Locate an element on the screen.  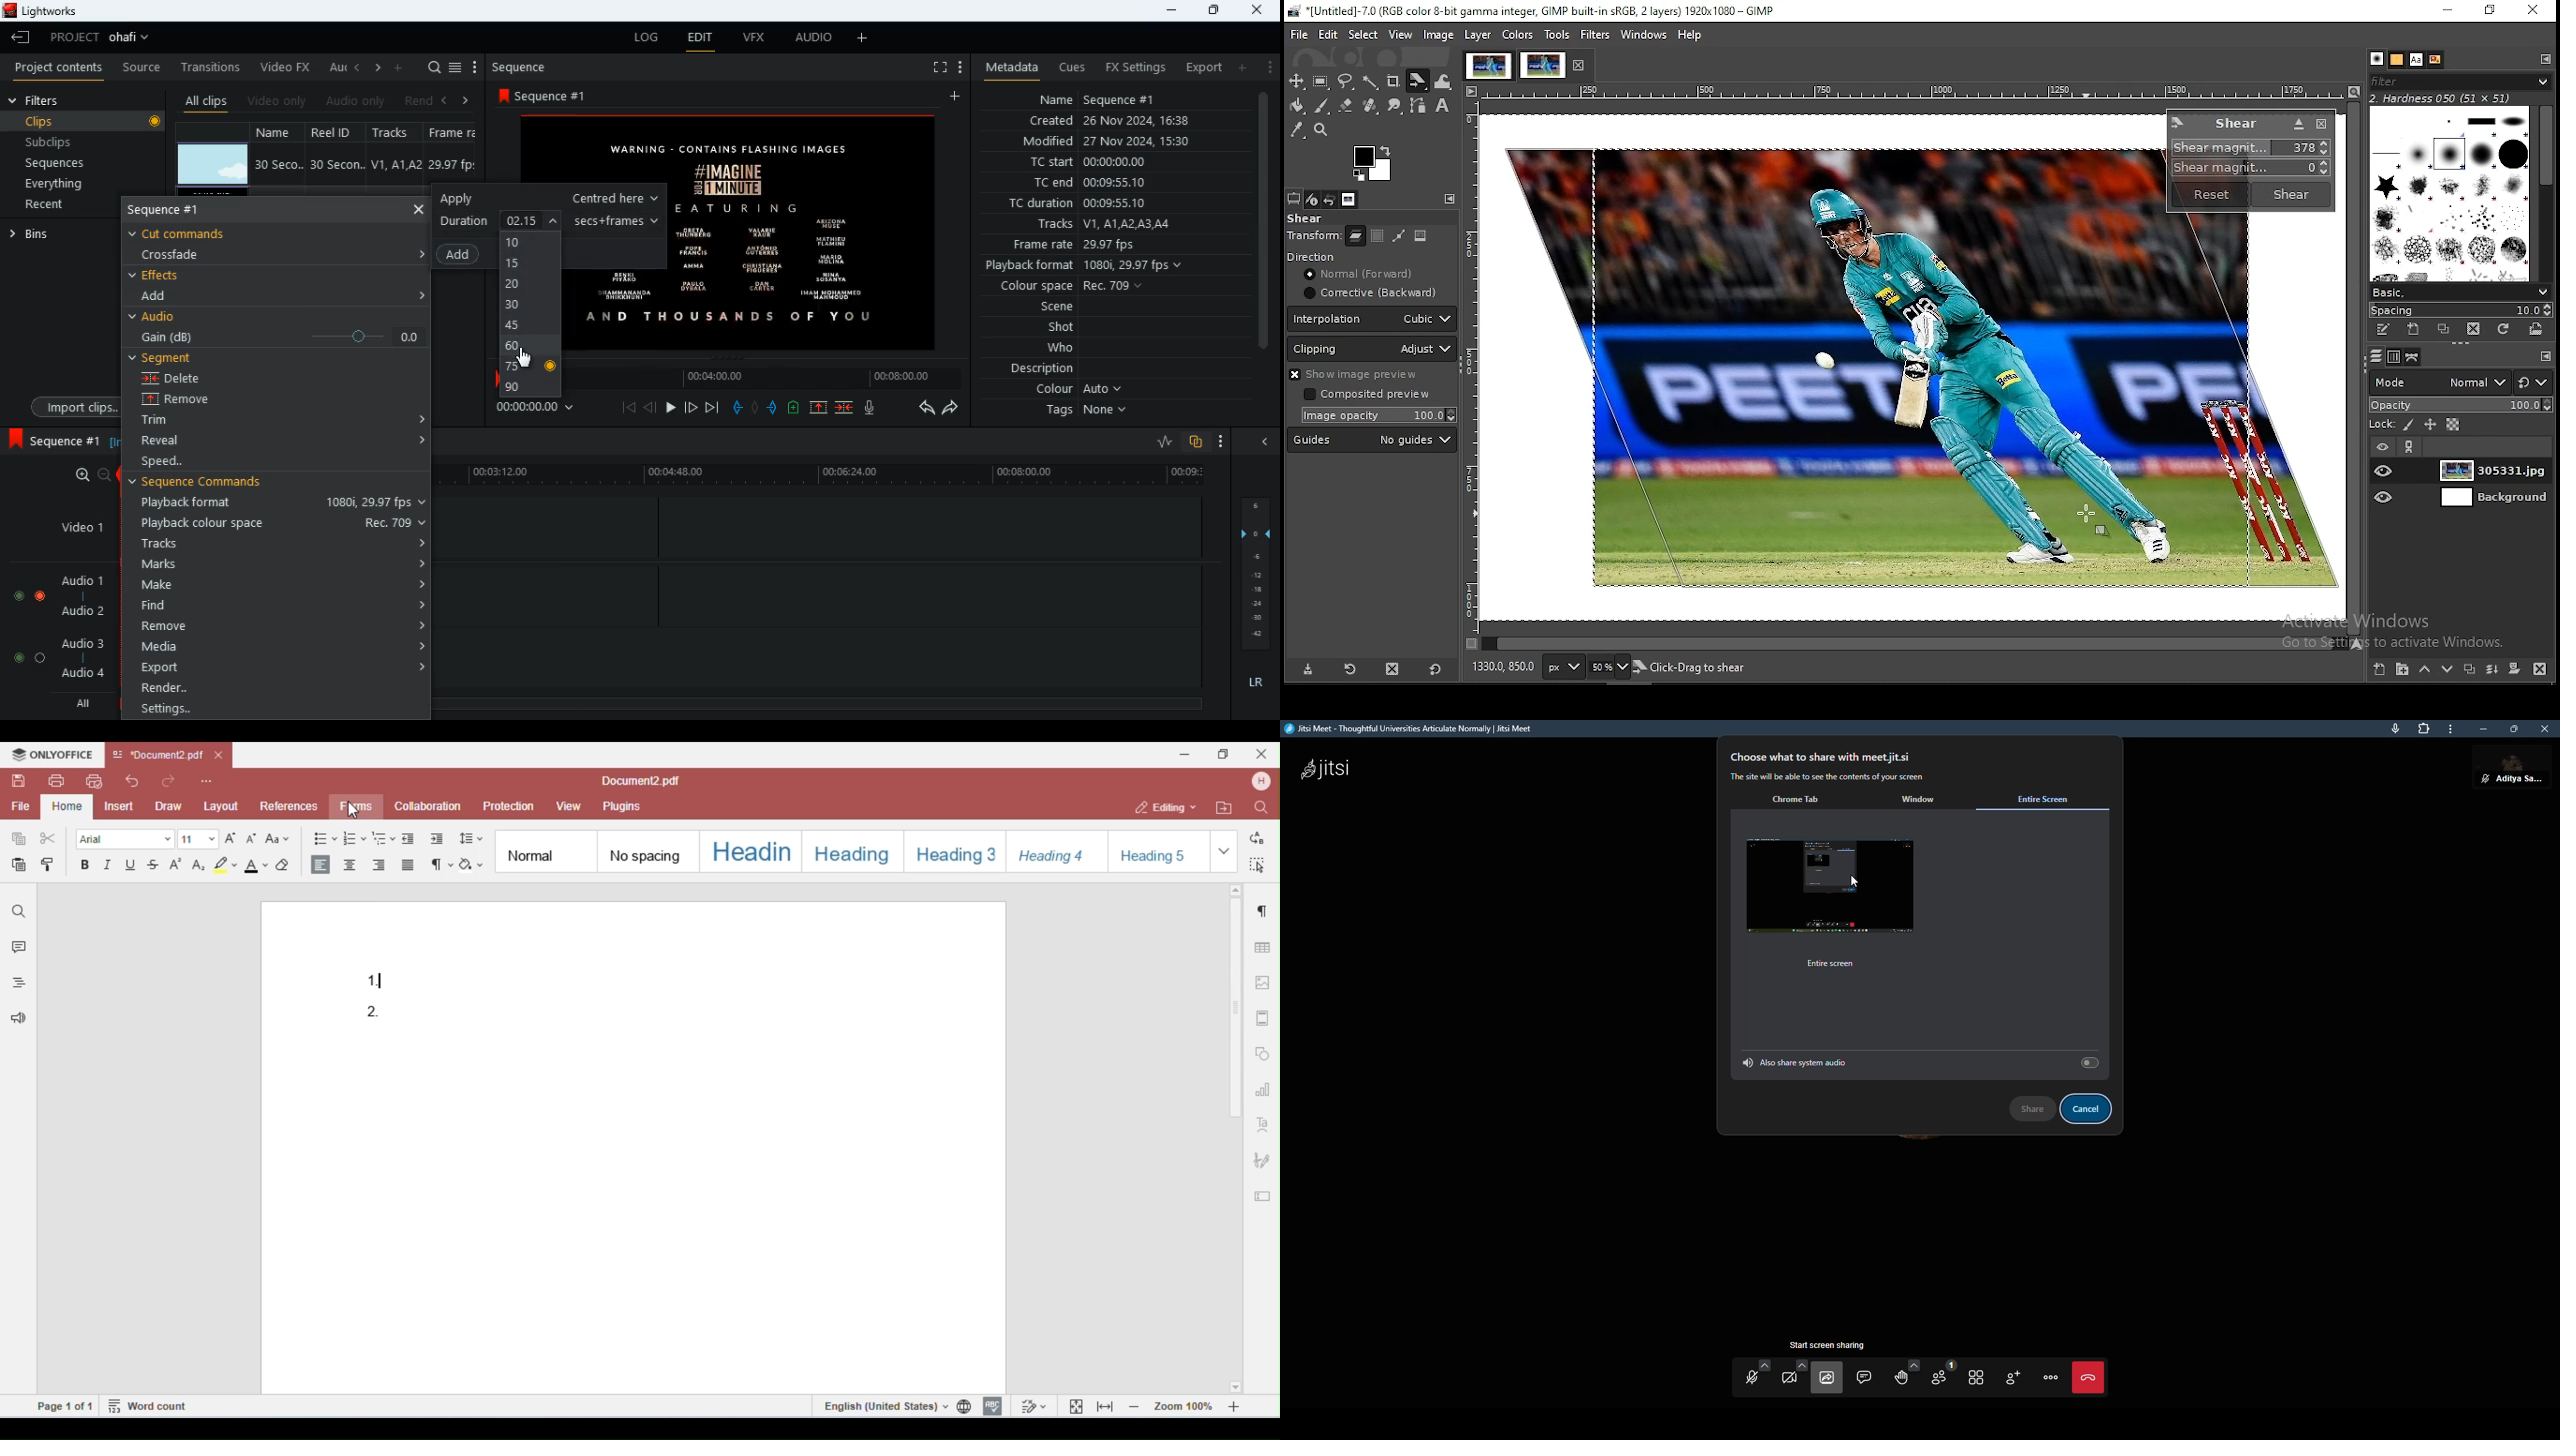
sequence is located at coordinates (558, 95).